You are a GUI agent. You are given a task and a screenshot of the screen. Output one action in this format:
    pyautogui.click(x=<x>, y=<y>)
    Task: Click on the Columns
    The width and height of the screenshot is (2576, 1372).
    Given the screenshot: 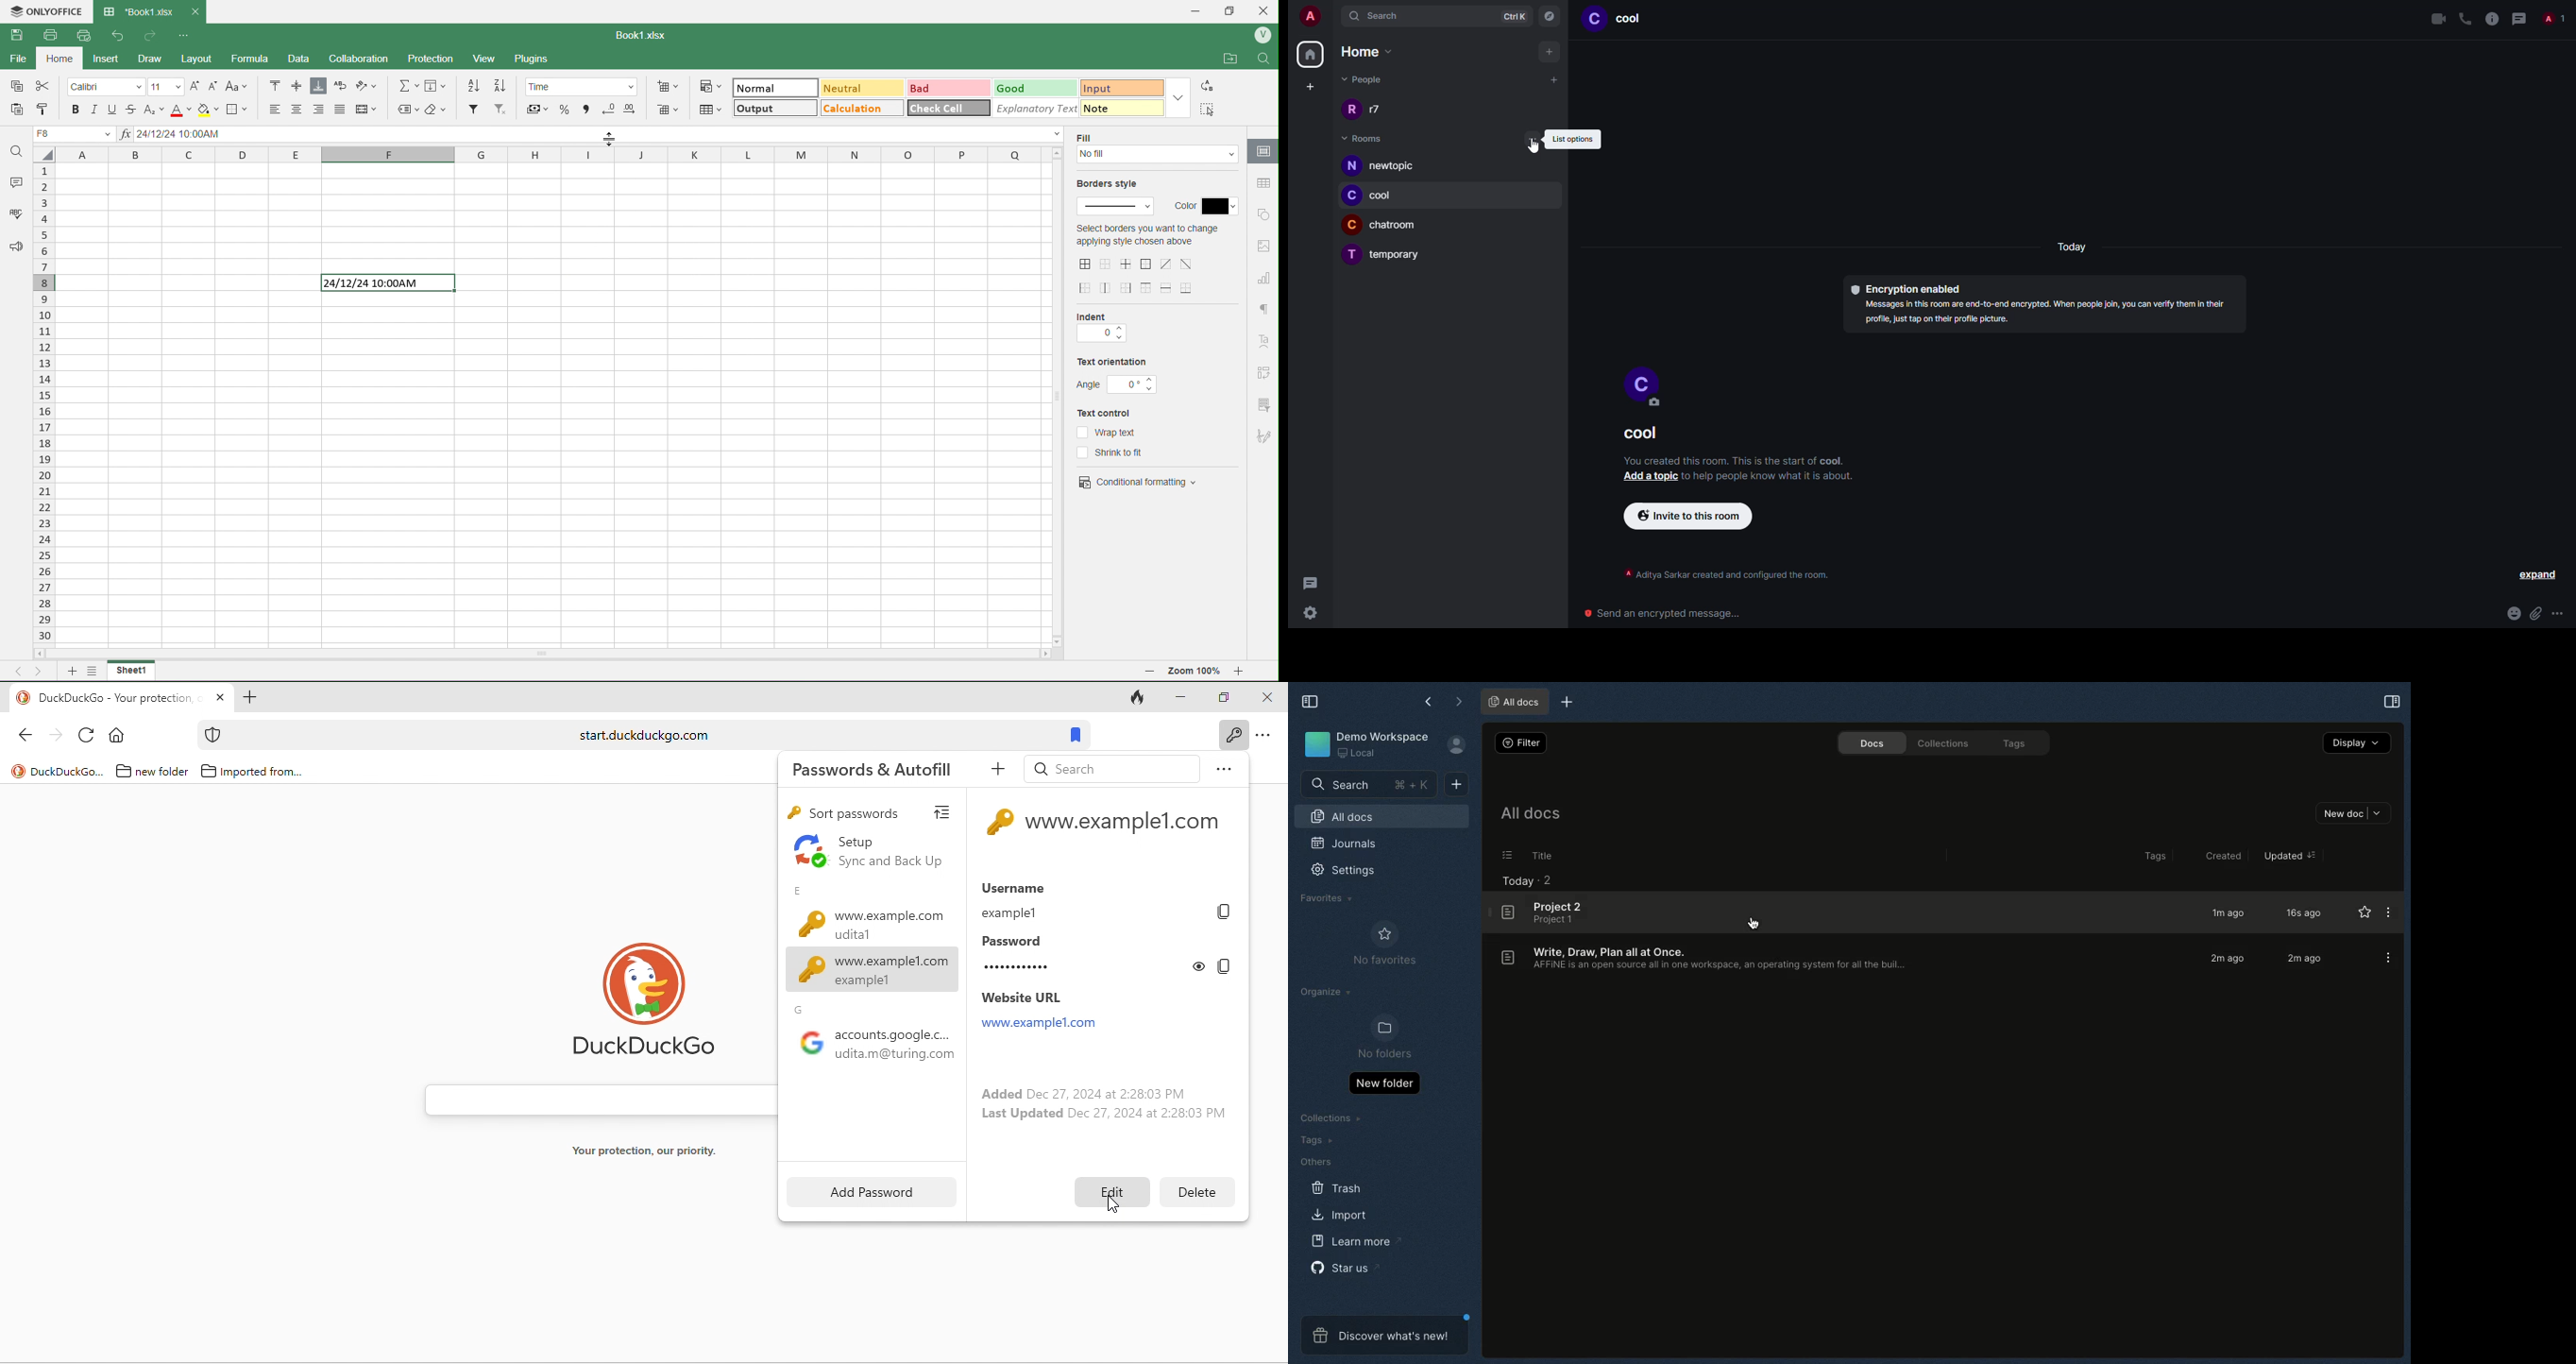 What is the action you would take?
    pyautogui.click(x=550, y=156)
    